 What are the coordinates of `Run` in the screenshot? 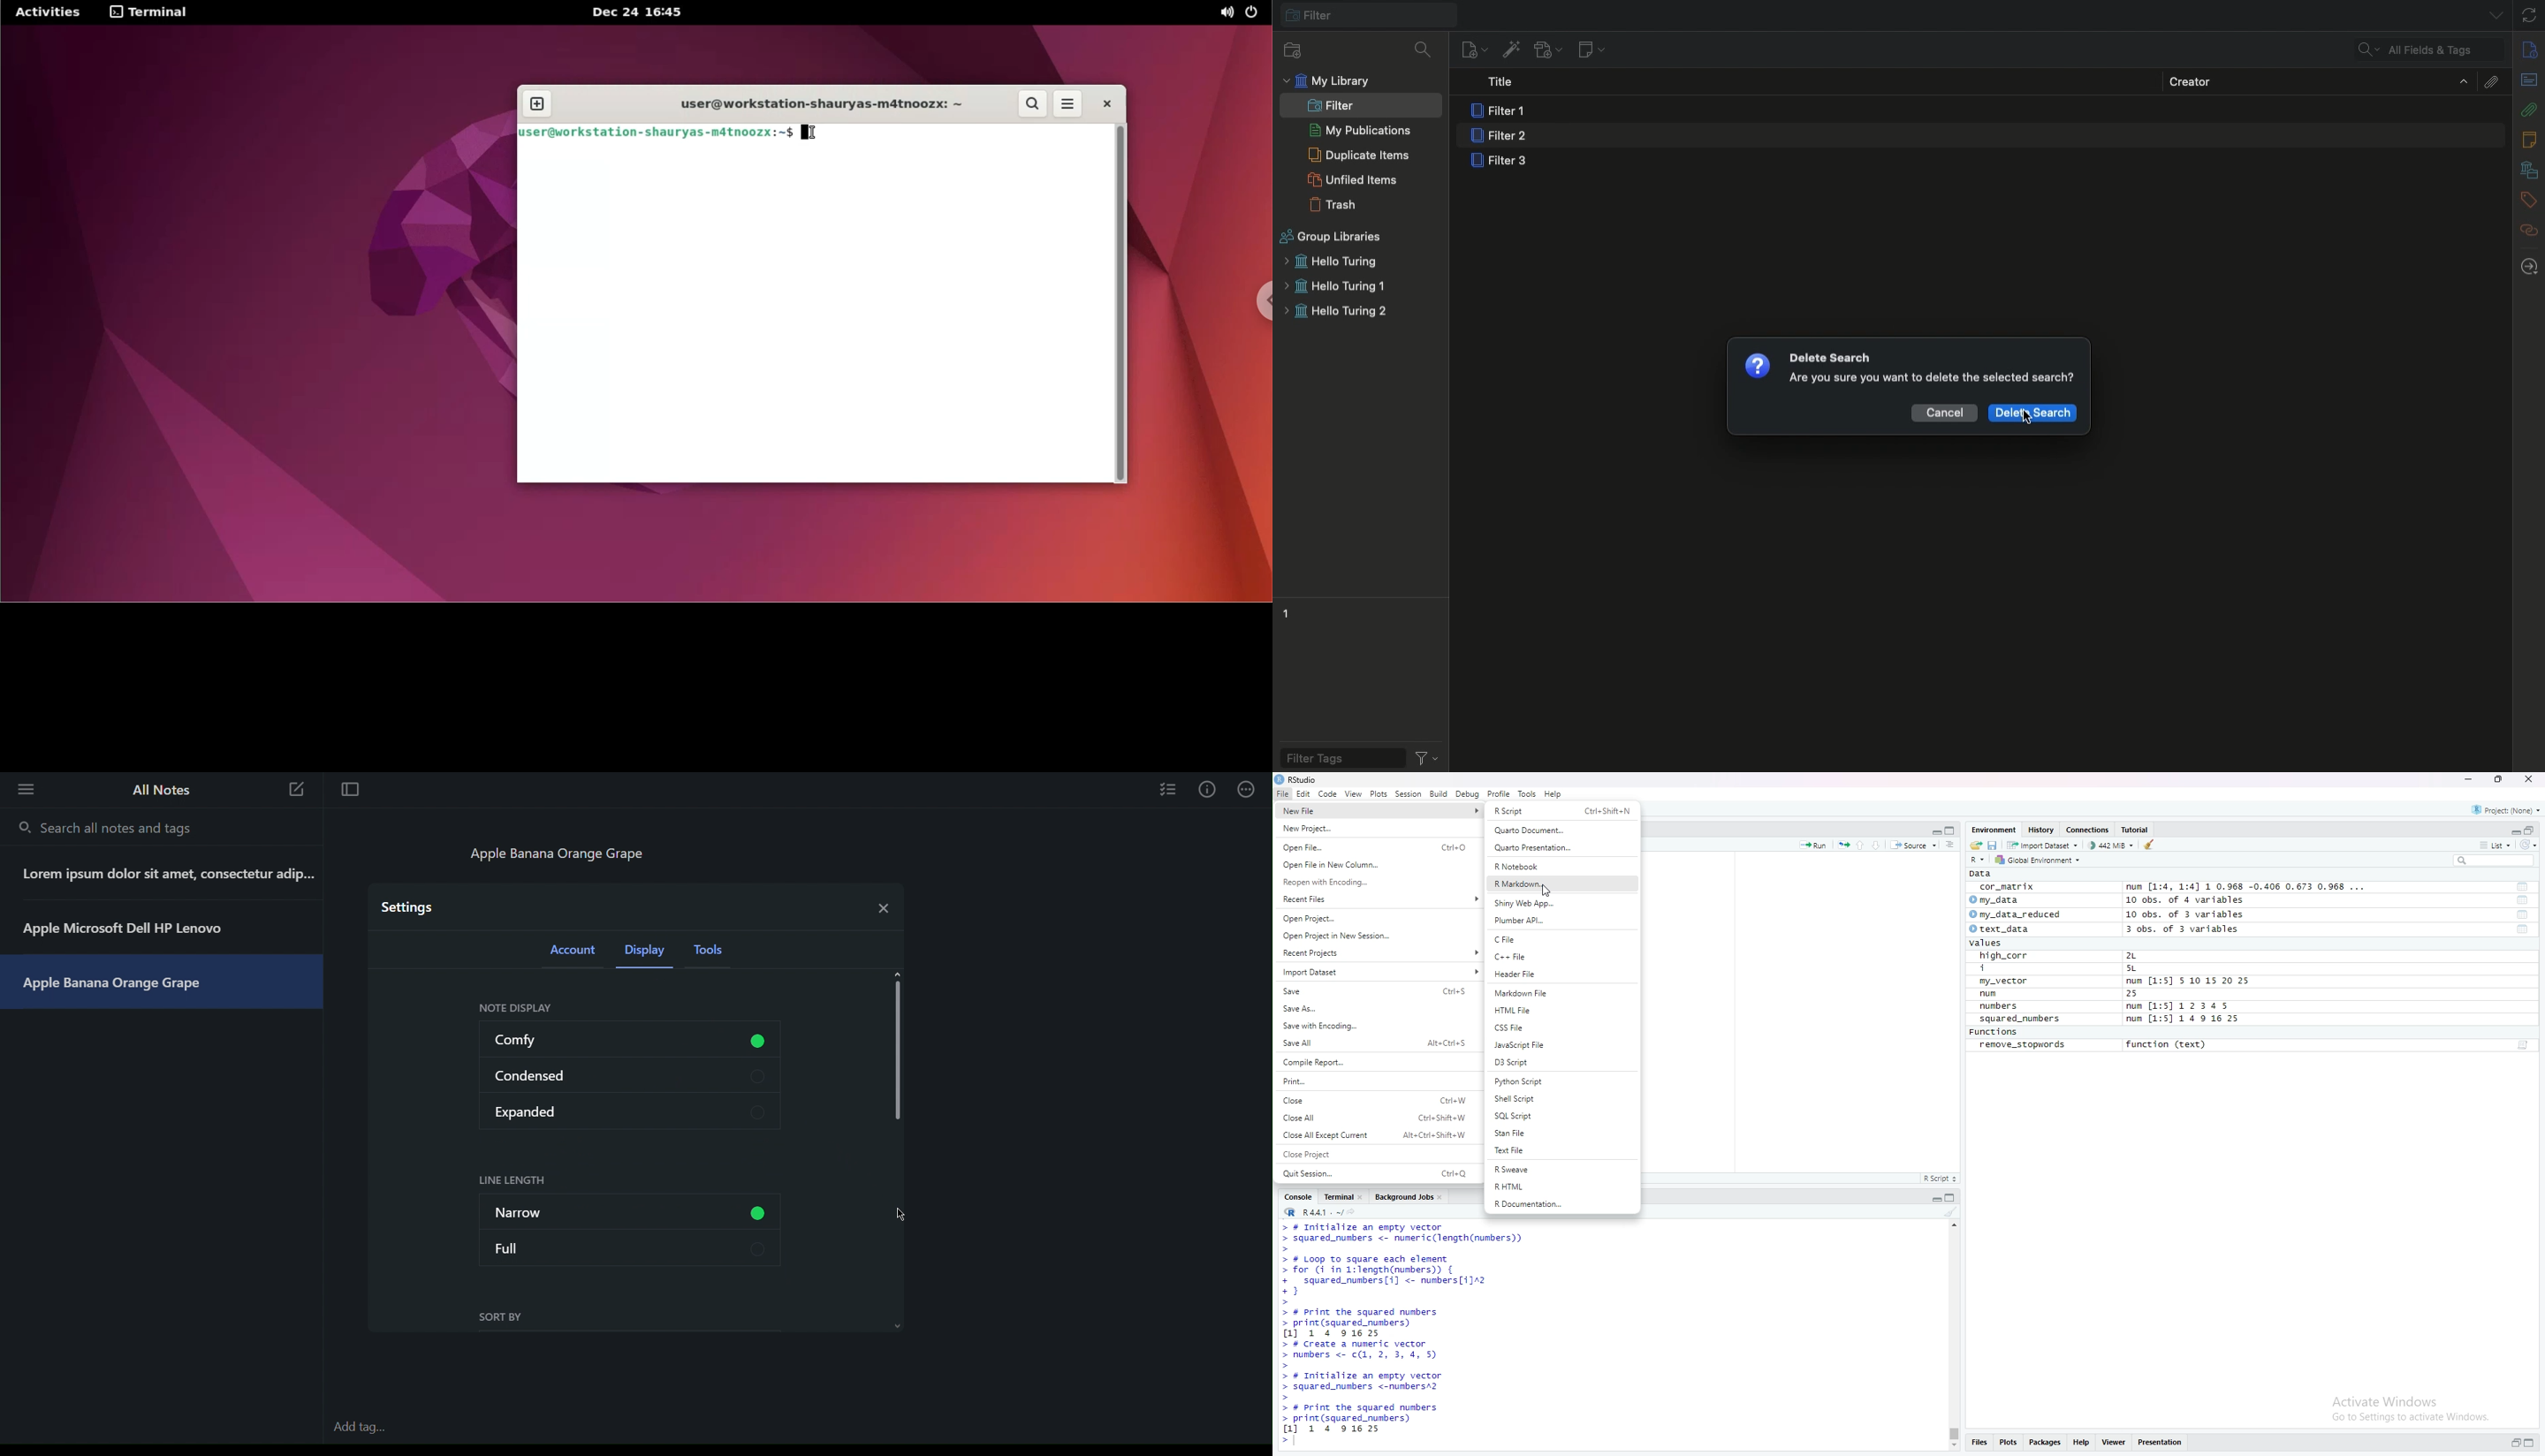 It's located at (1813, 846).